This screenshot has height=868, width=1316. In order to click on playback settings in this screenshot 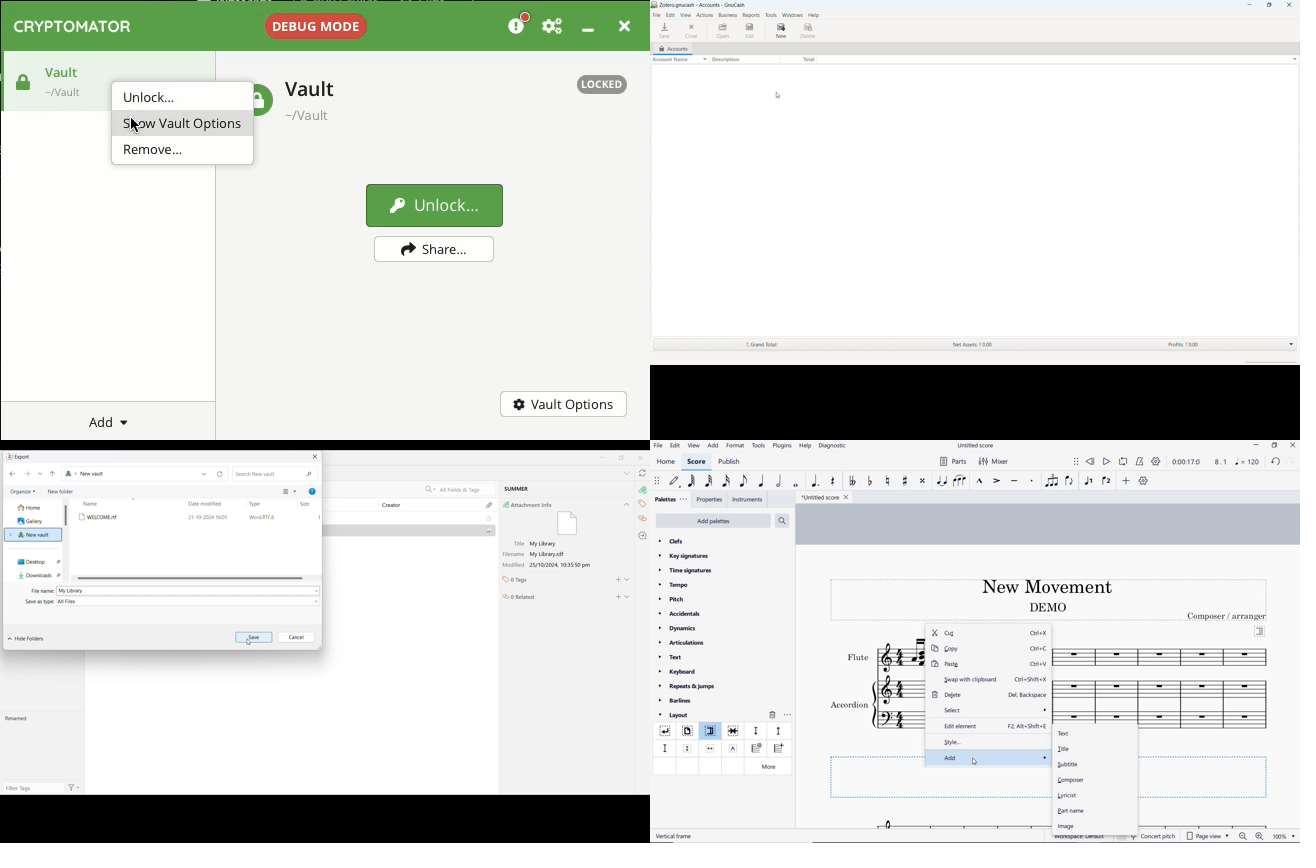, I will do `click(1157, 461)`.